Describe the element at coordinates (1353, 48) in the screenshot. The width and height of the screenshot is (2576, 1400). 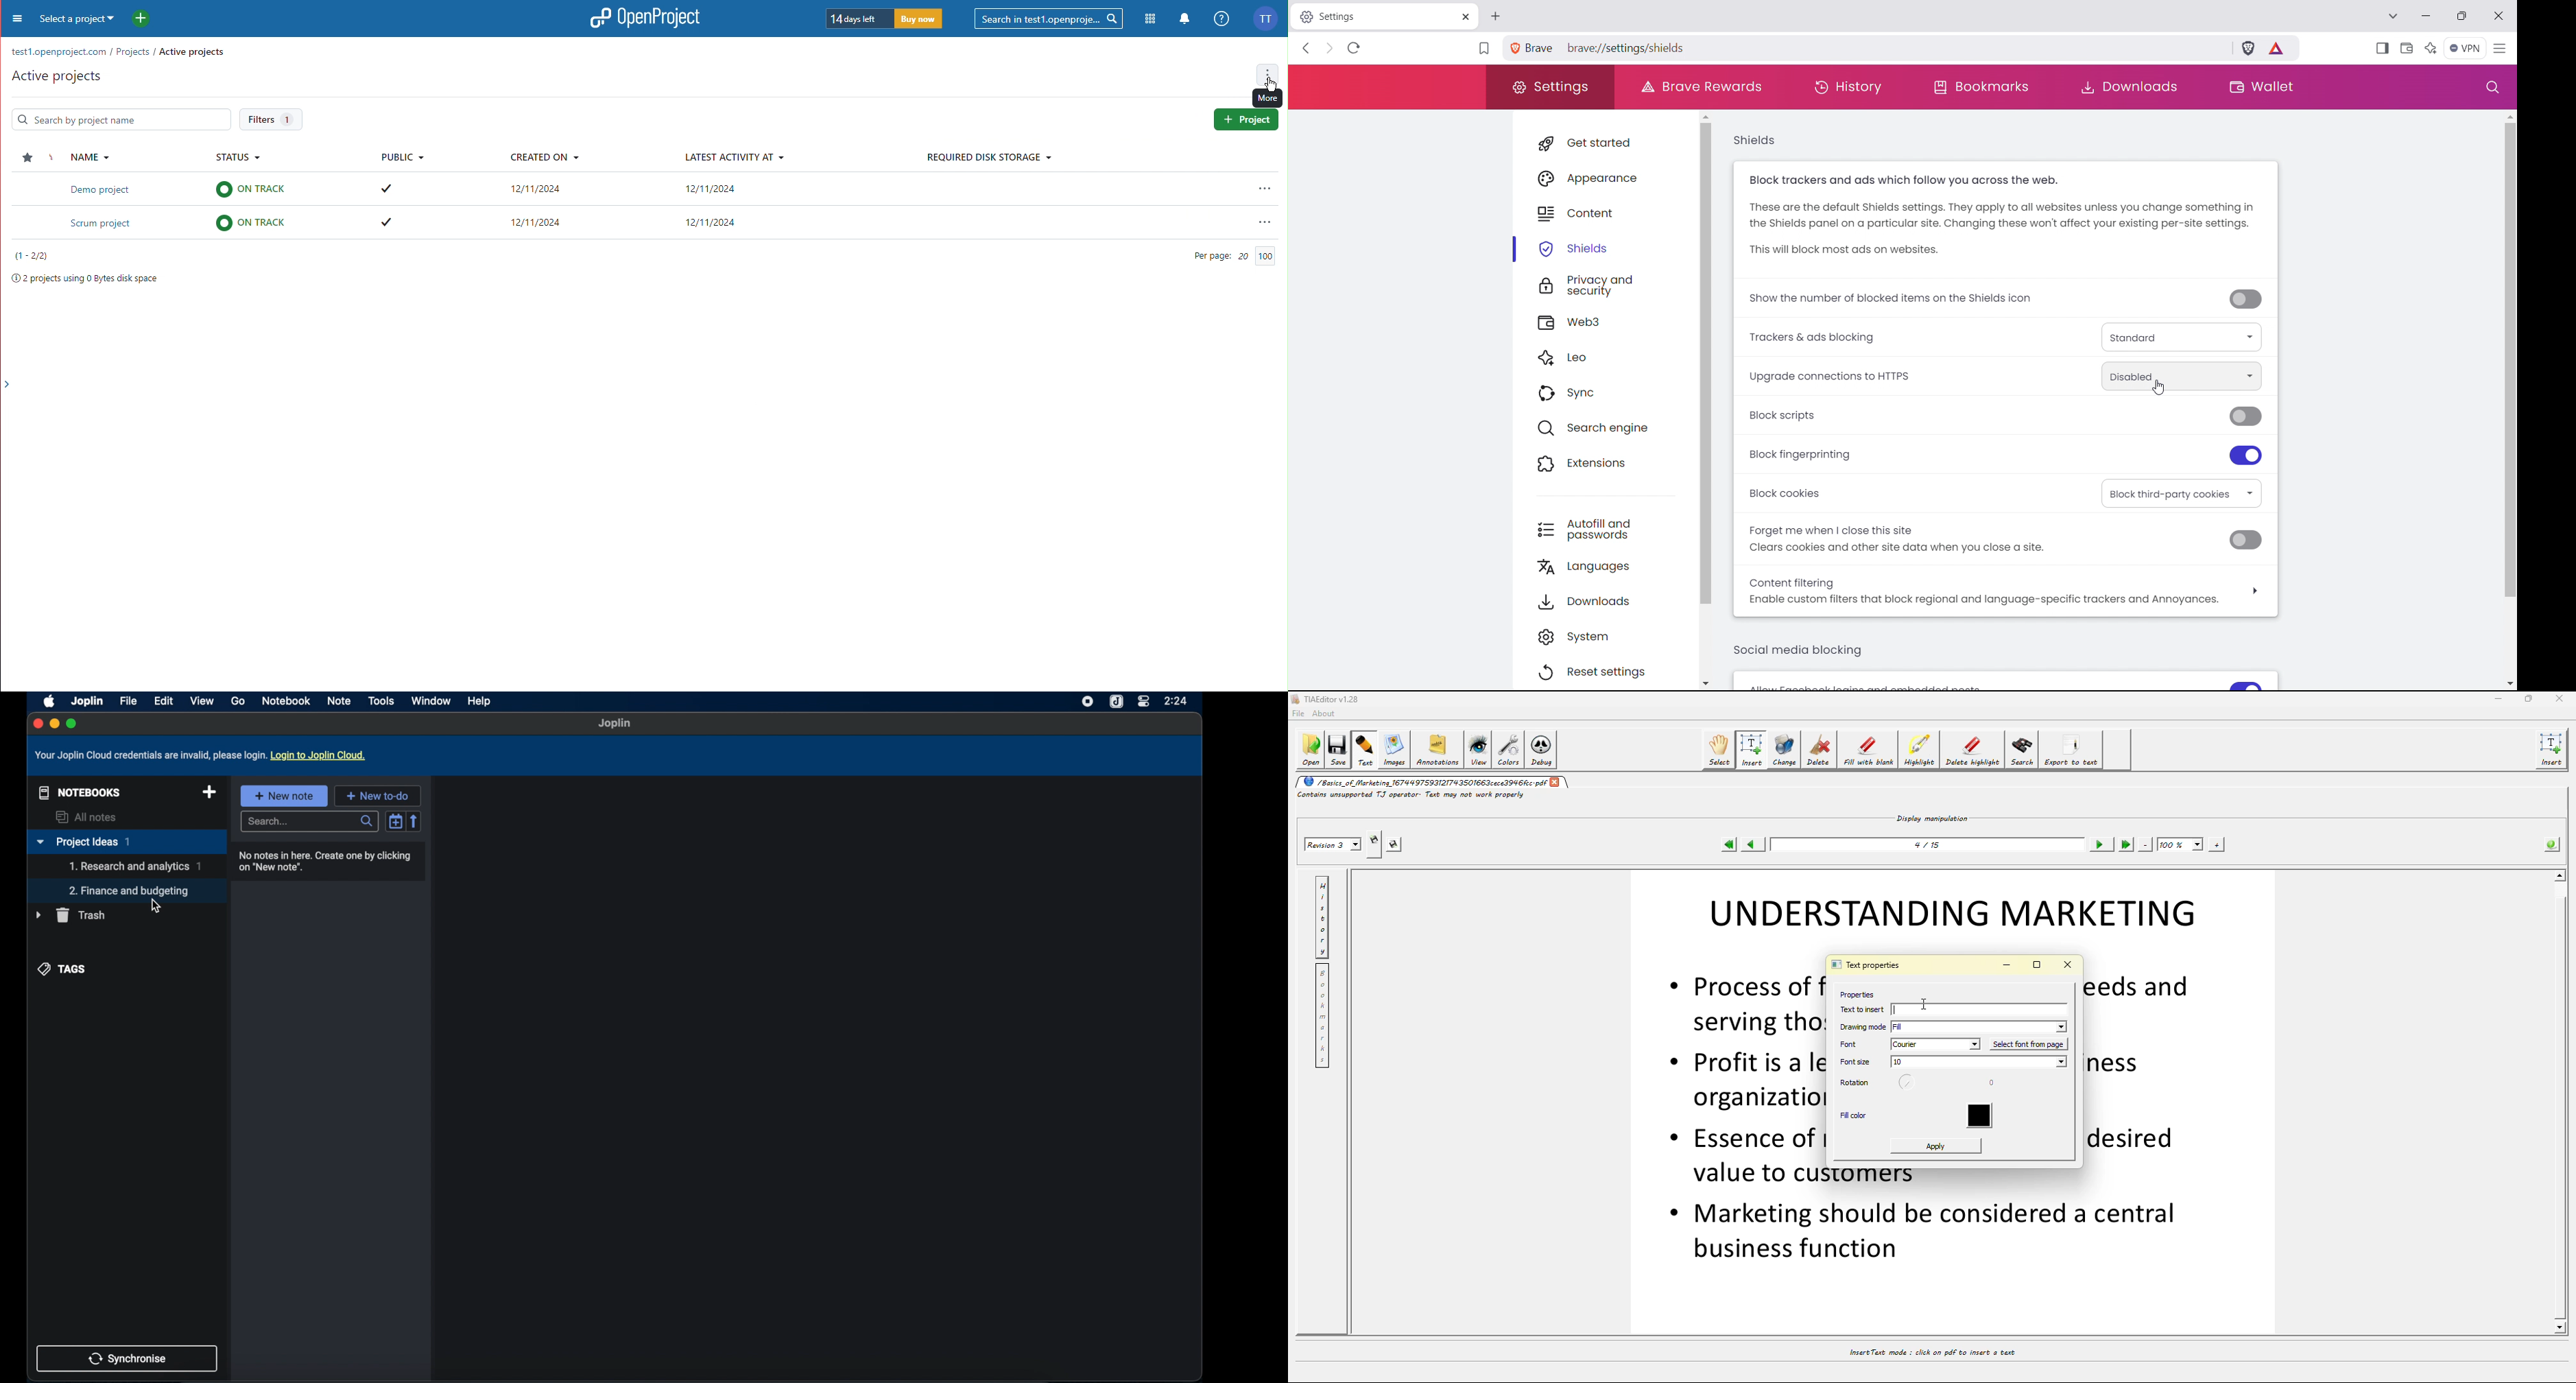
I see `refrsh this page` at that location.